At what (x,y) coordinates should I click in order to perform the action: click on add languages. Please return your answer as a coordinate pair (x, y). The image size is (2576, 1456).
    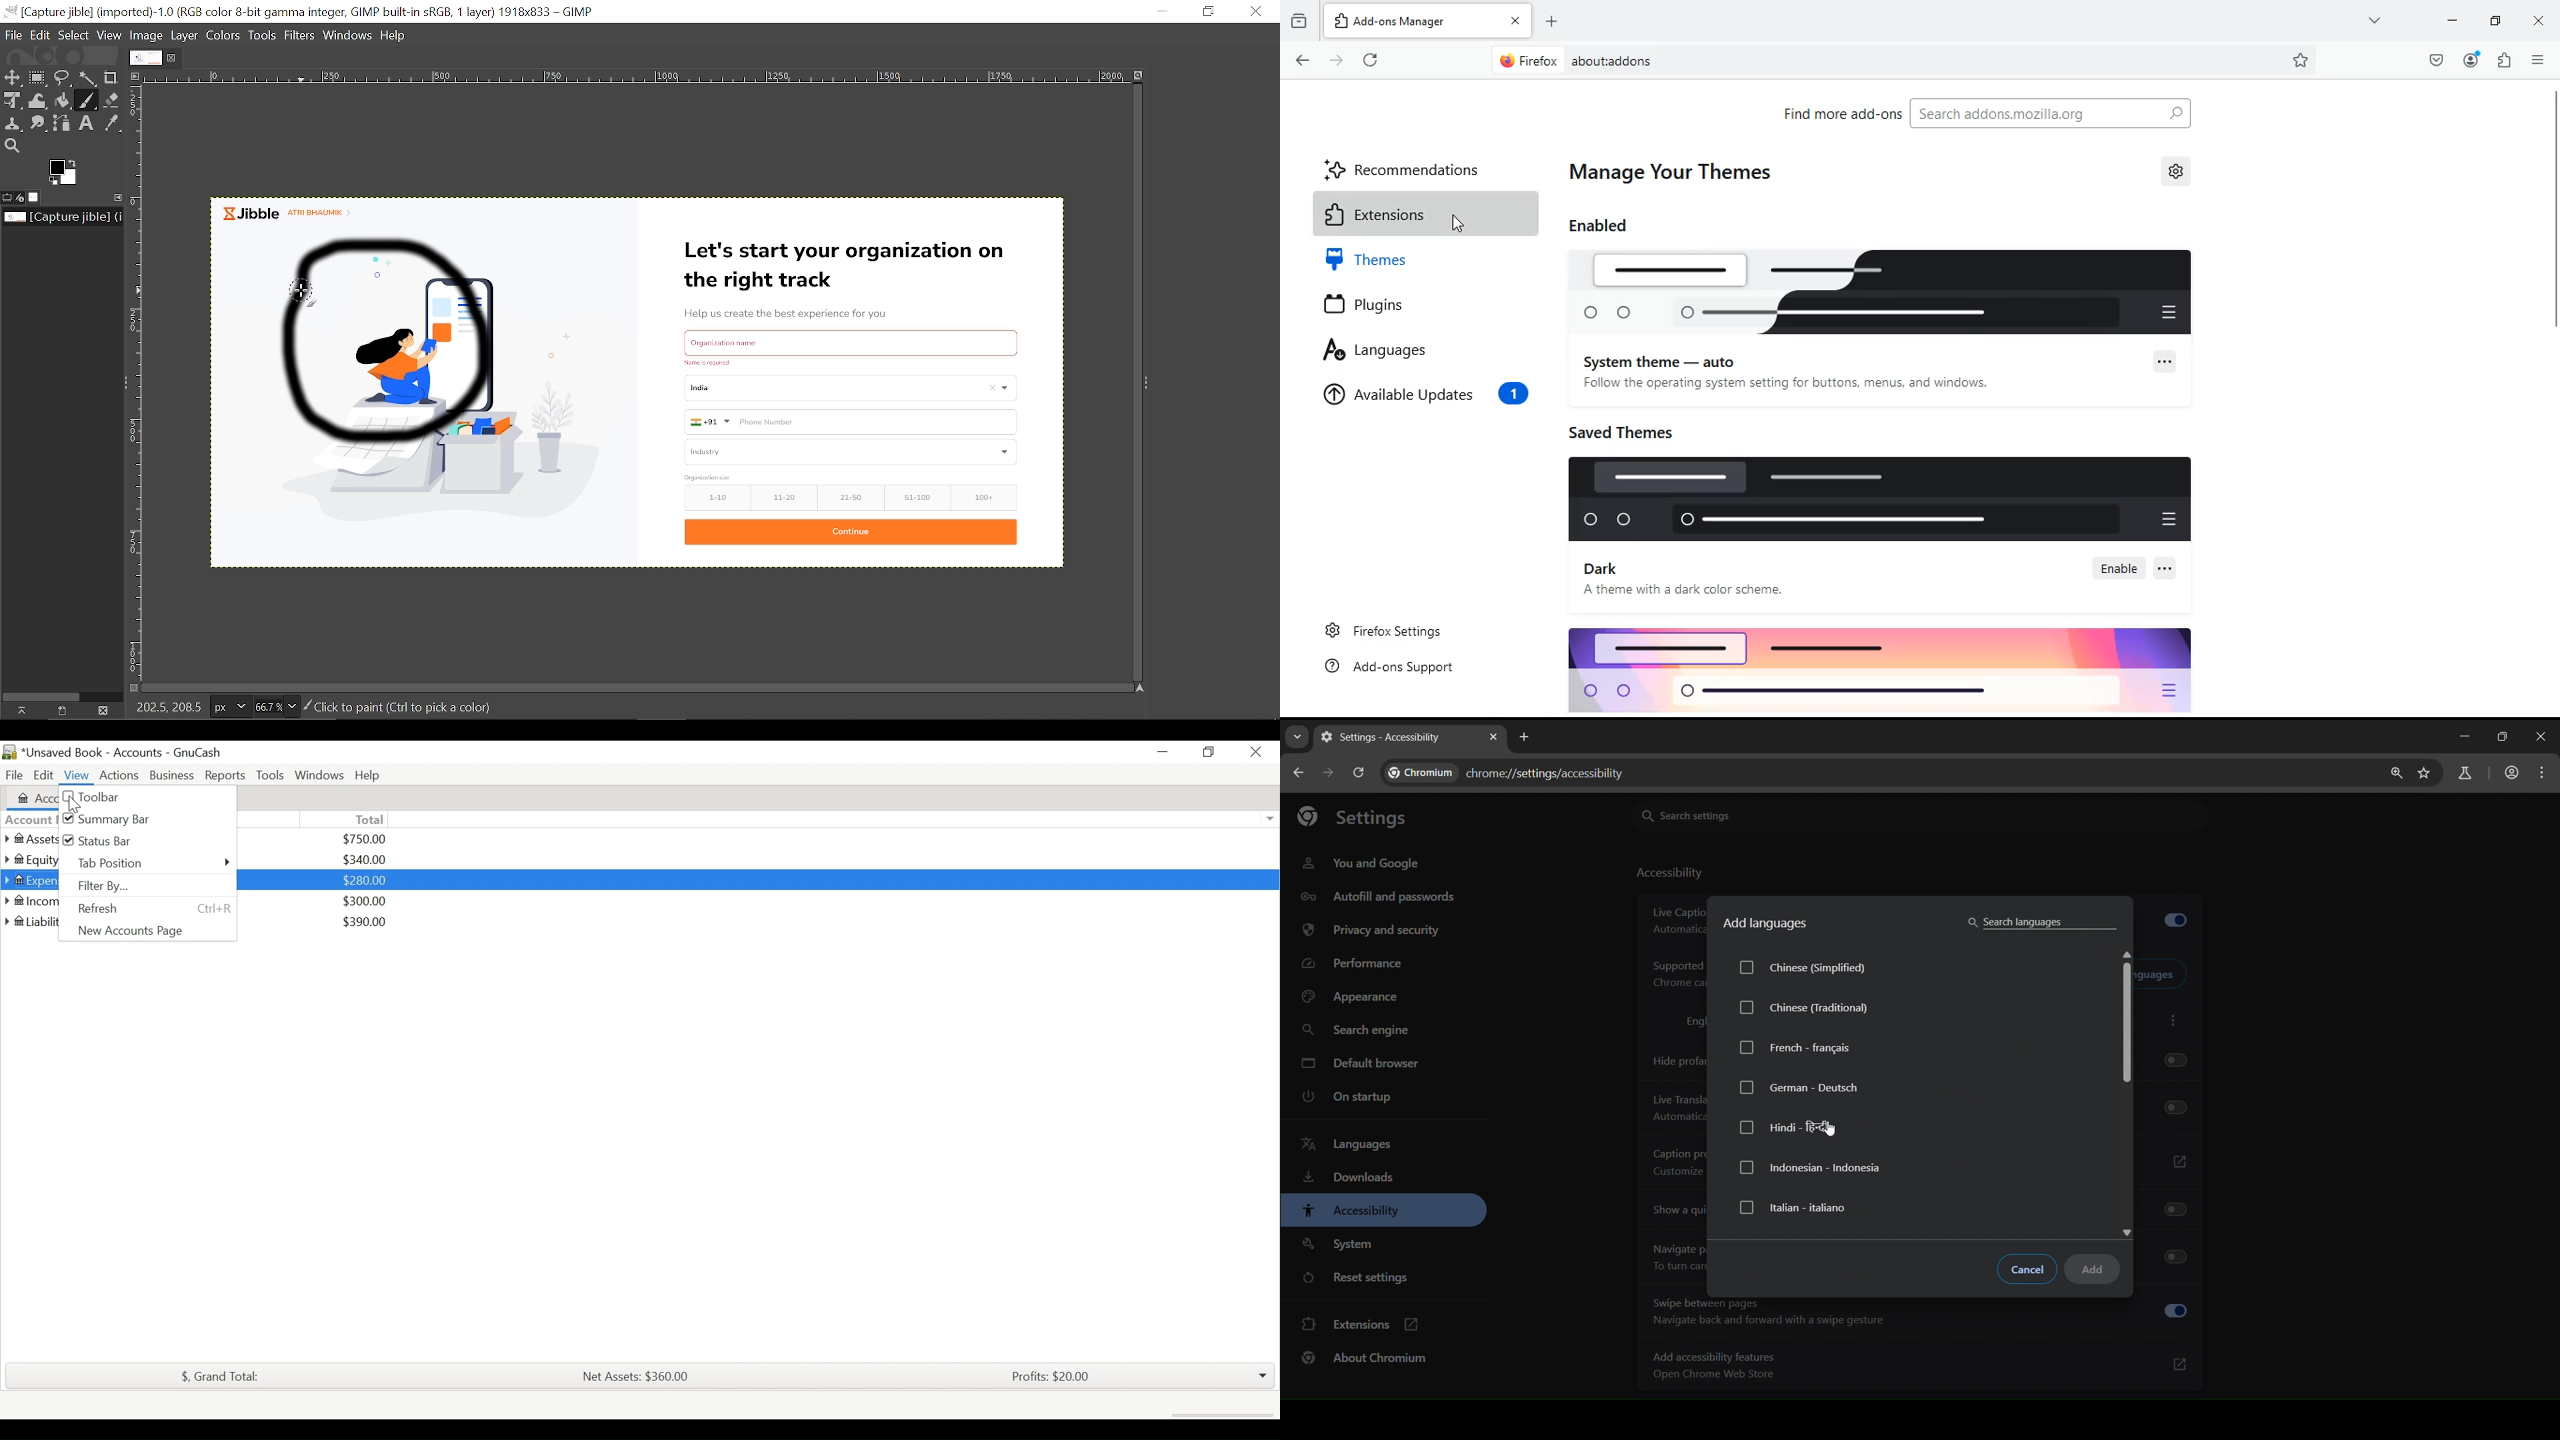
    Looking at the image, I should click on (1767, 925).